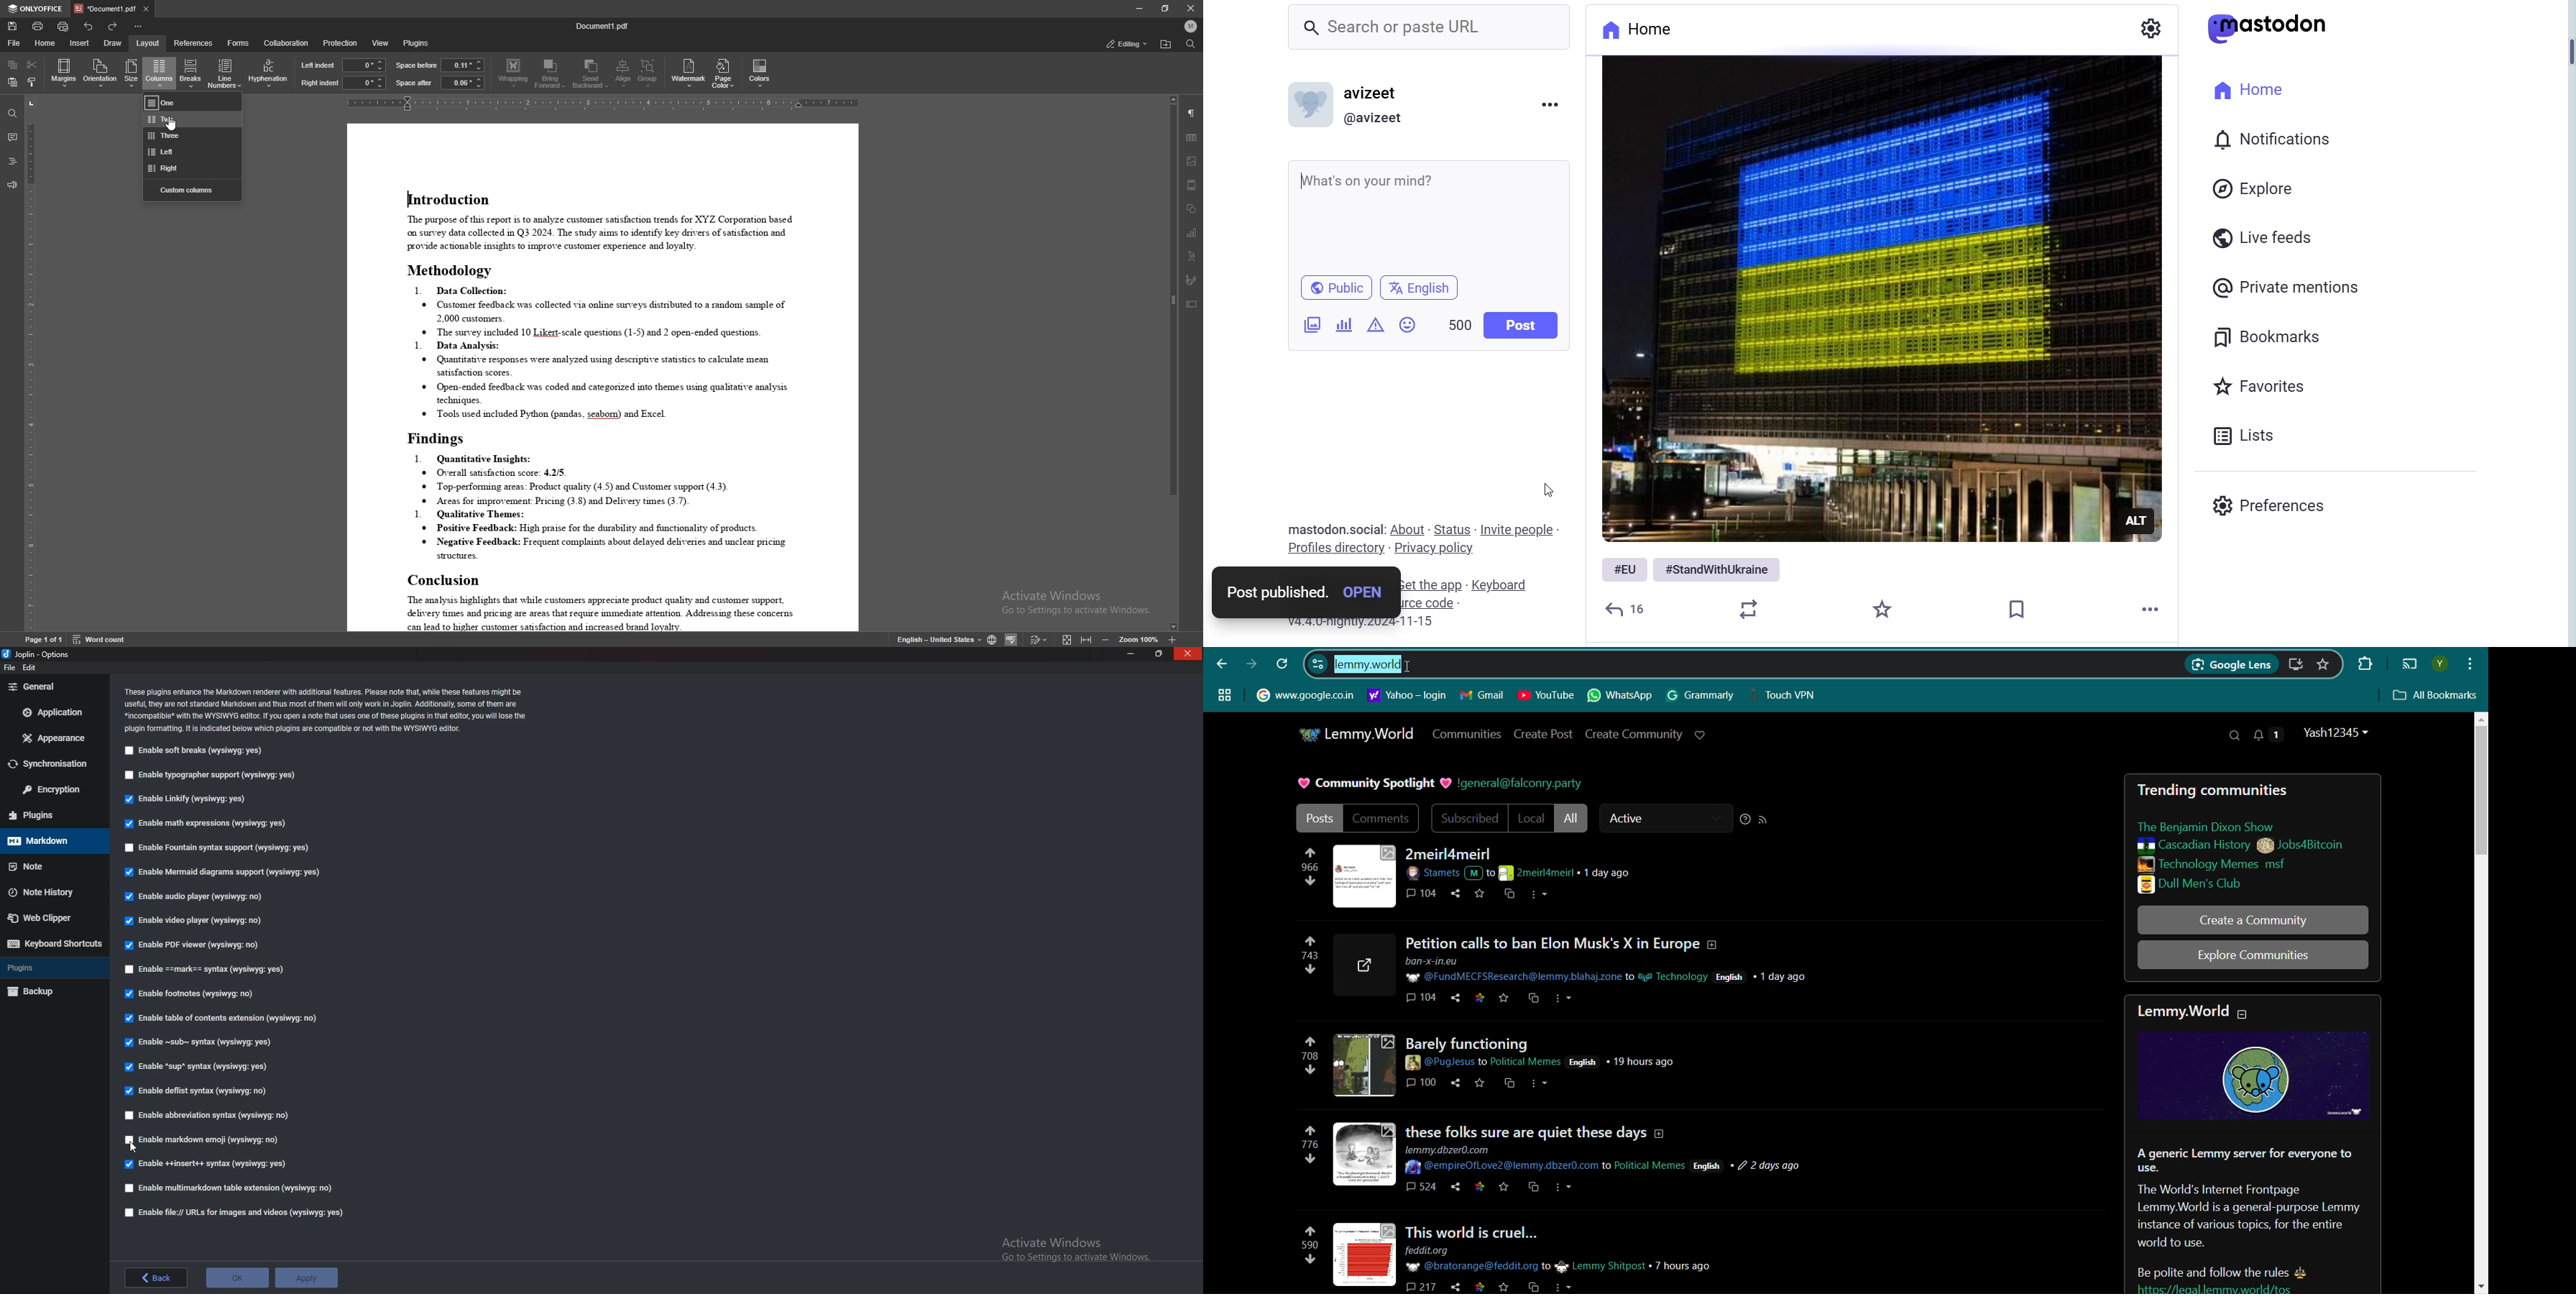  What do you see at coordinates (1251, 664) in the screenshot?
I see `Forward` at bounding box center [1251, 664].